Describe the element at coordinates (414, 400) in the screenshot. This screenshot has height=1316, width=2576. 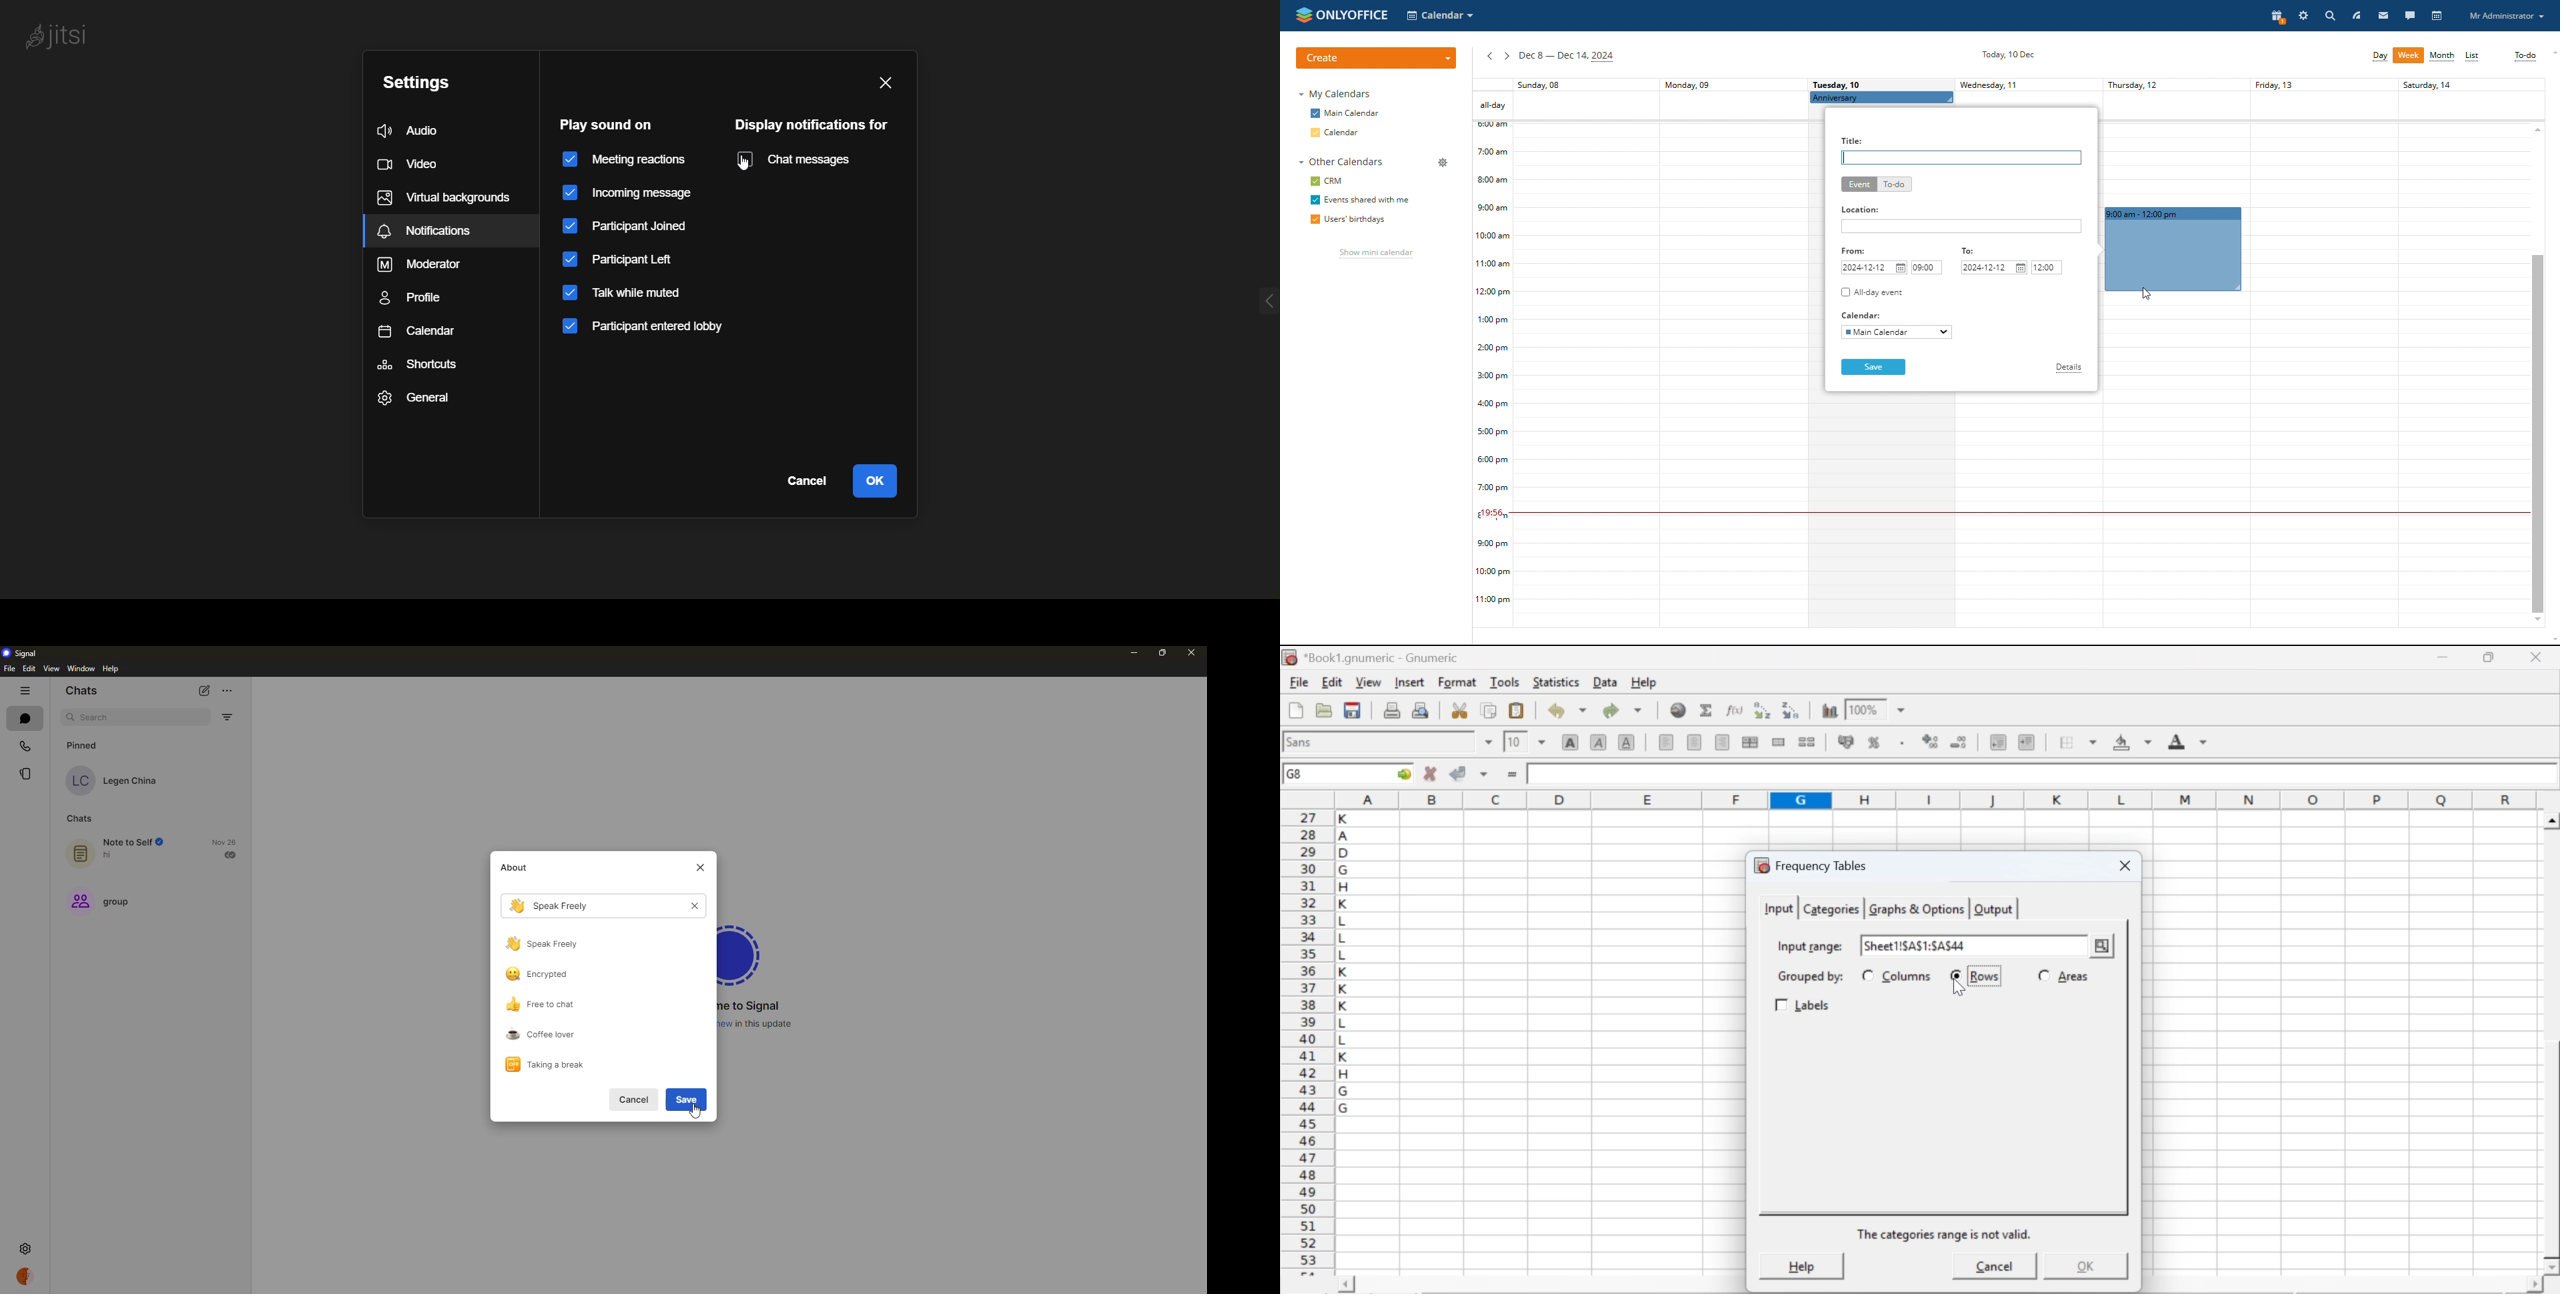
I see `general` at that location.